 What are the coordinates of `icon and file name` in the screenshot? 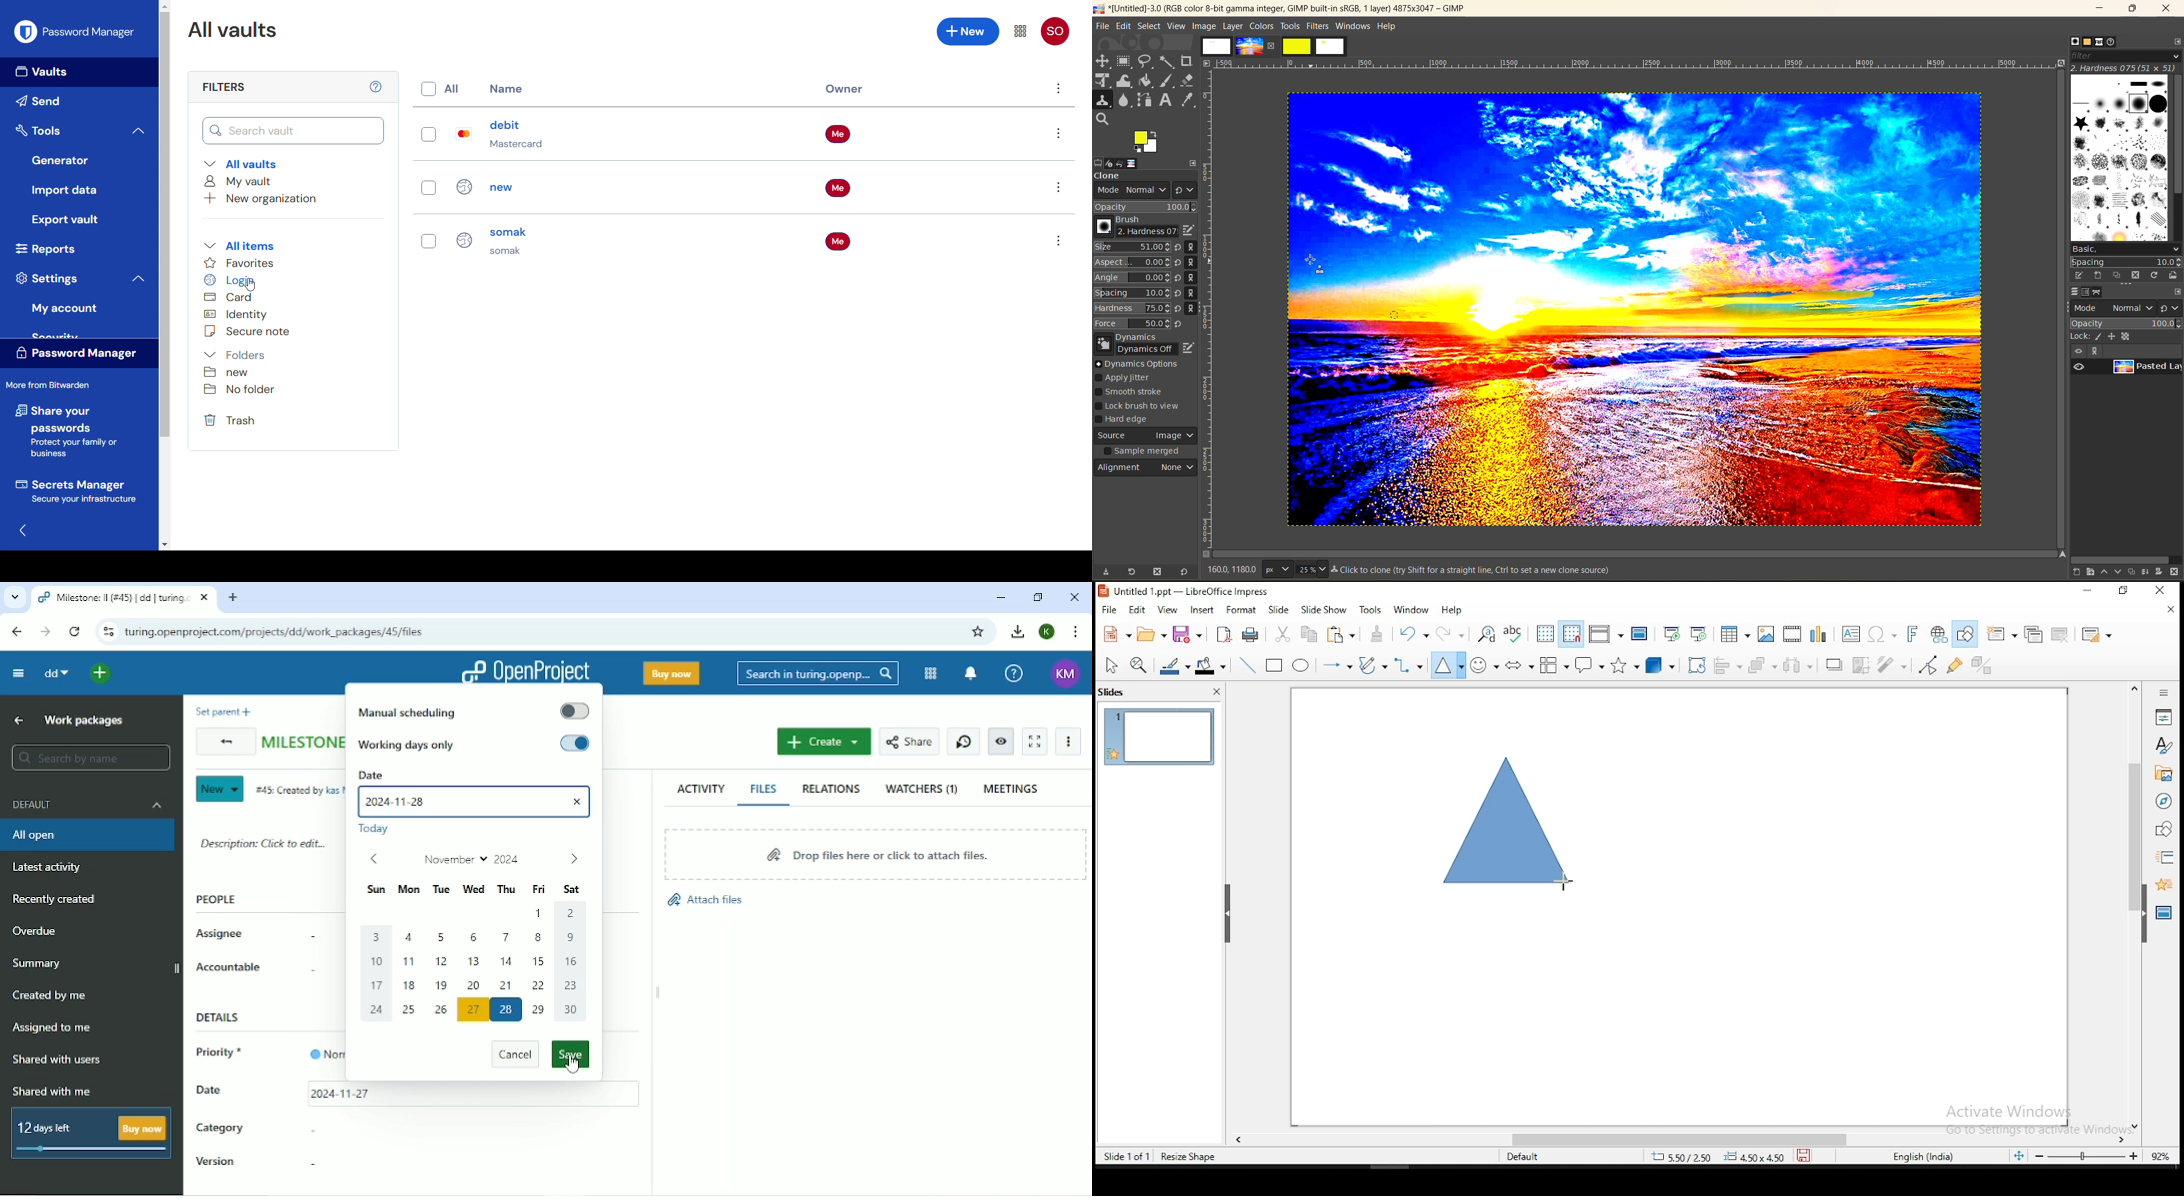 It's located at (1187, 591).